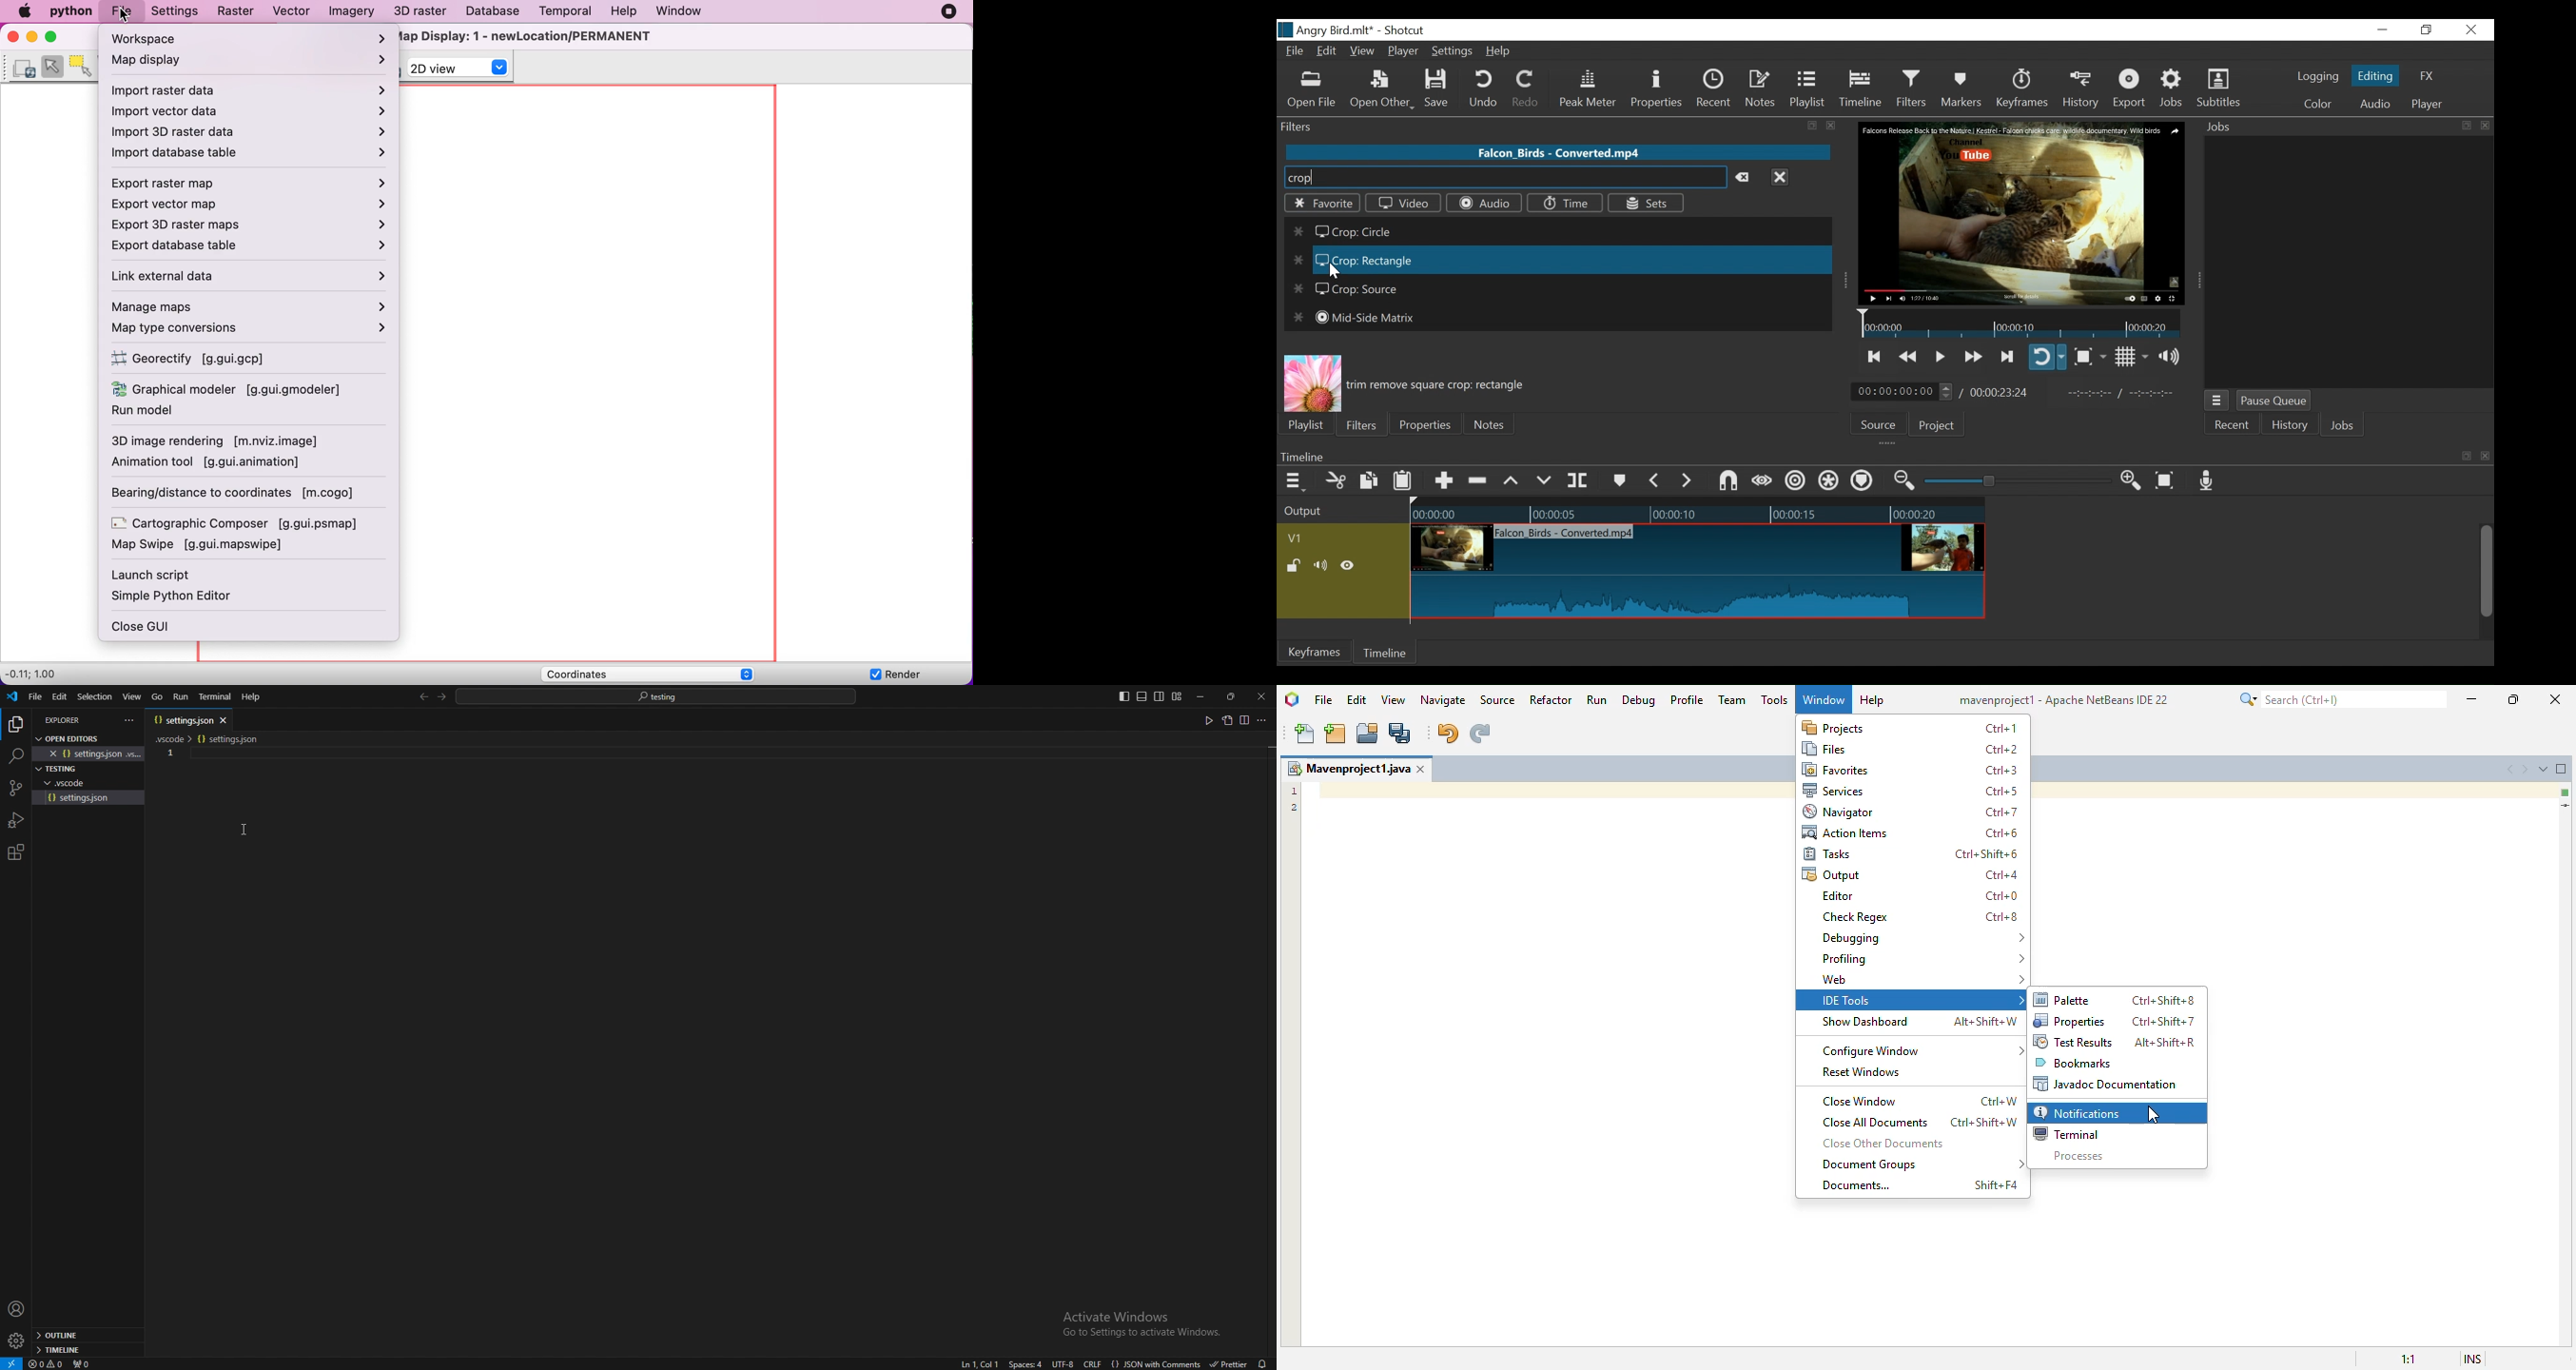  What do you see at coordinates (2008, 357) in the screenshot?
I see `Skip to the next point` at bounding box center [2008, 357].